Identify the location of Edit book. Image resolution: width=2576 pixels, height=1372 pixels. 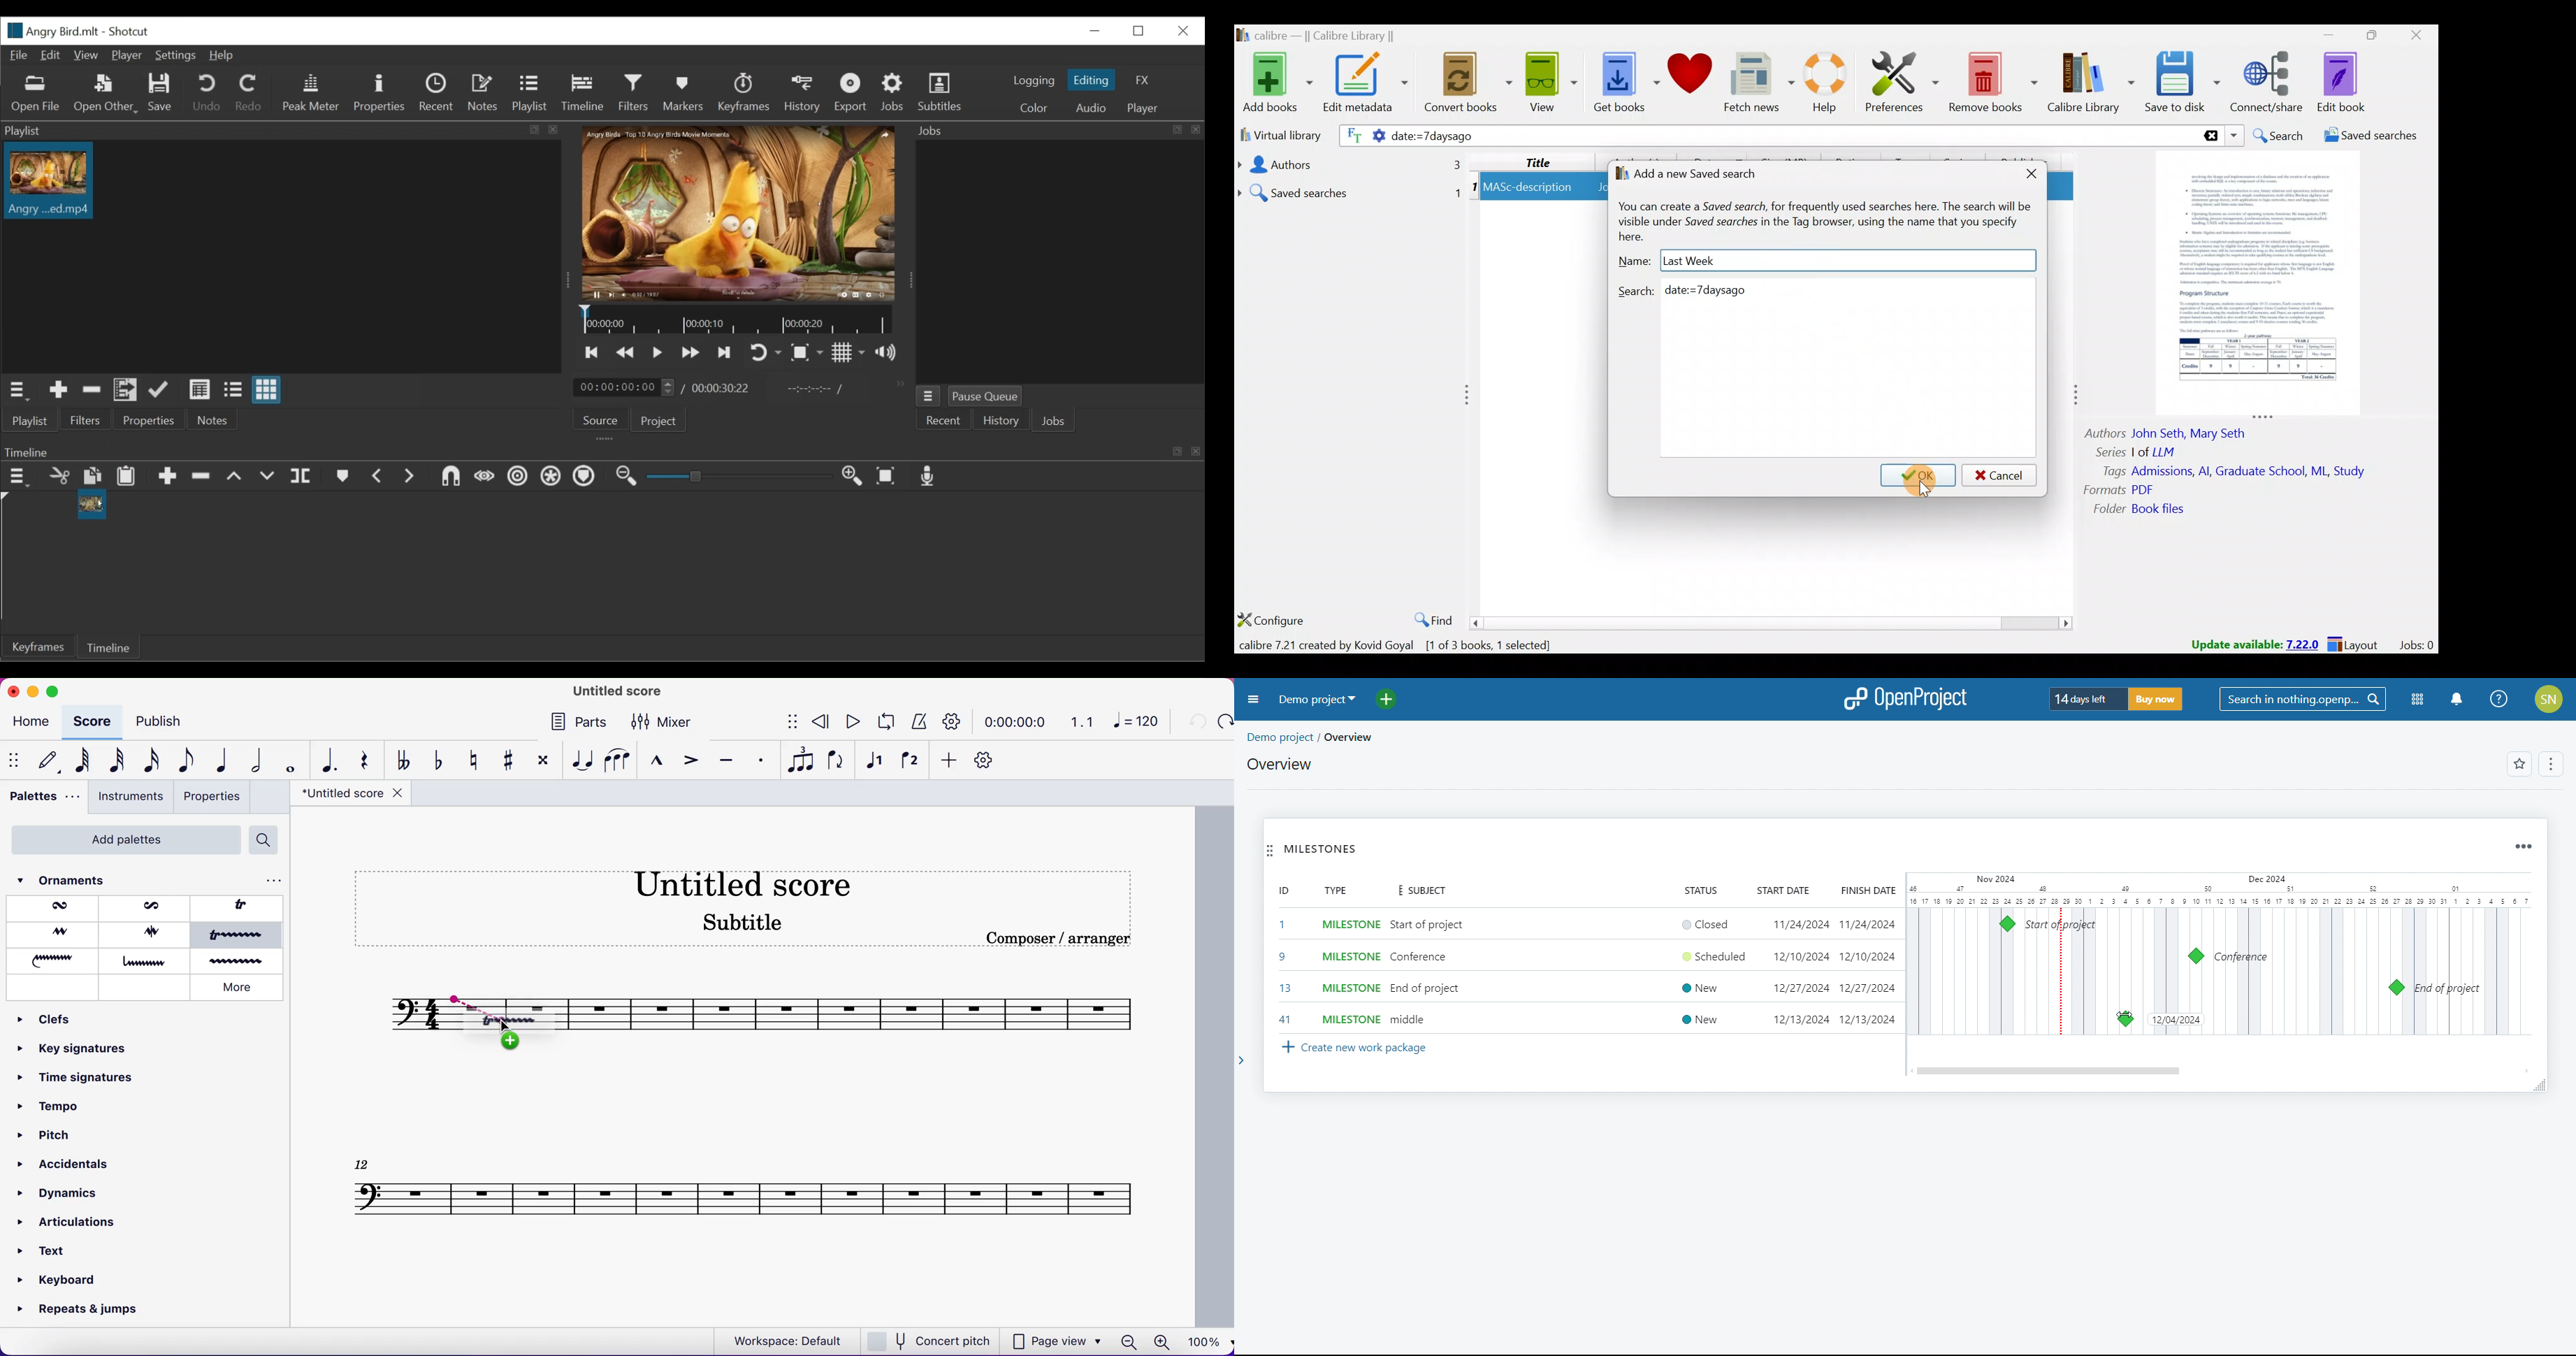
(2351, 82).